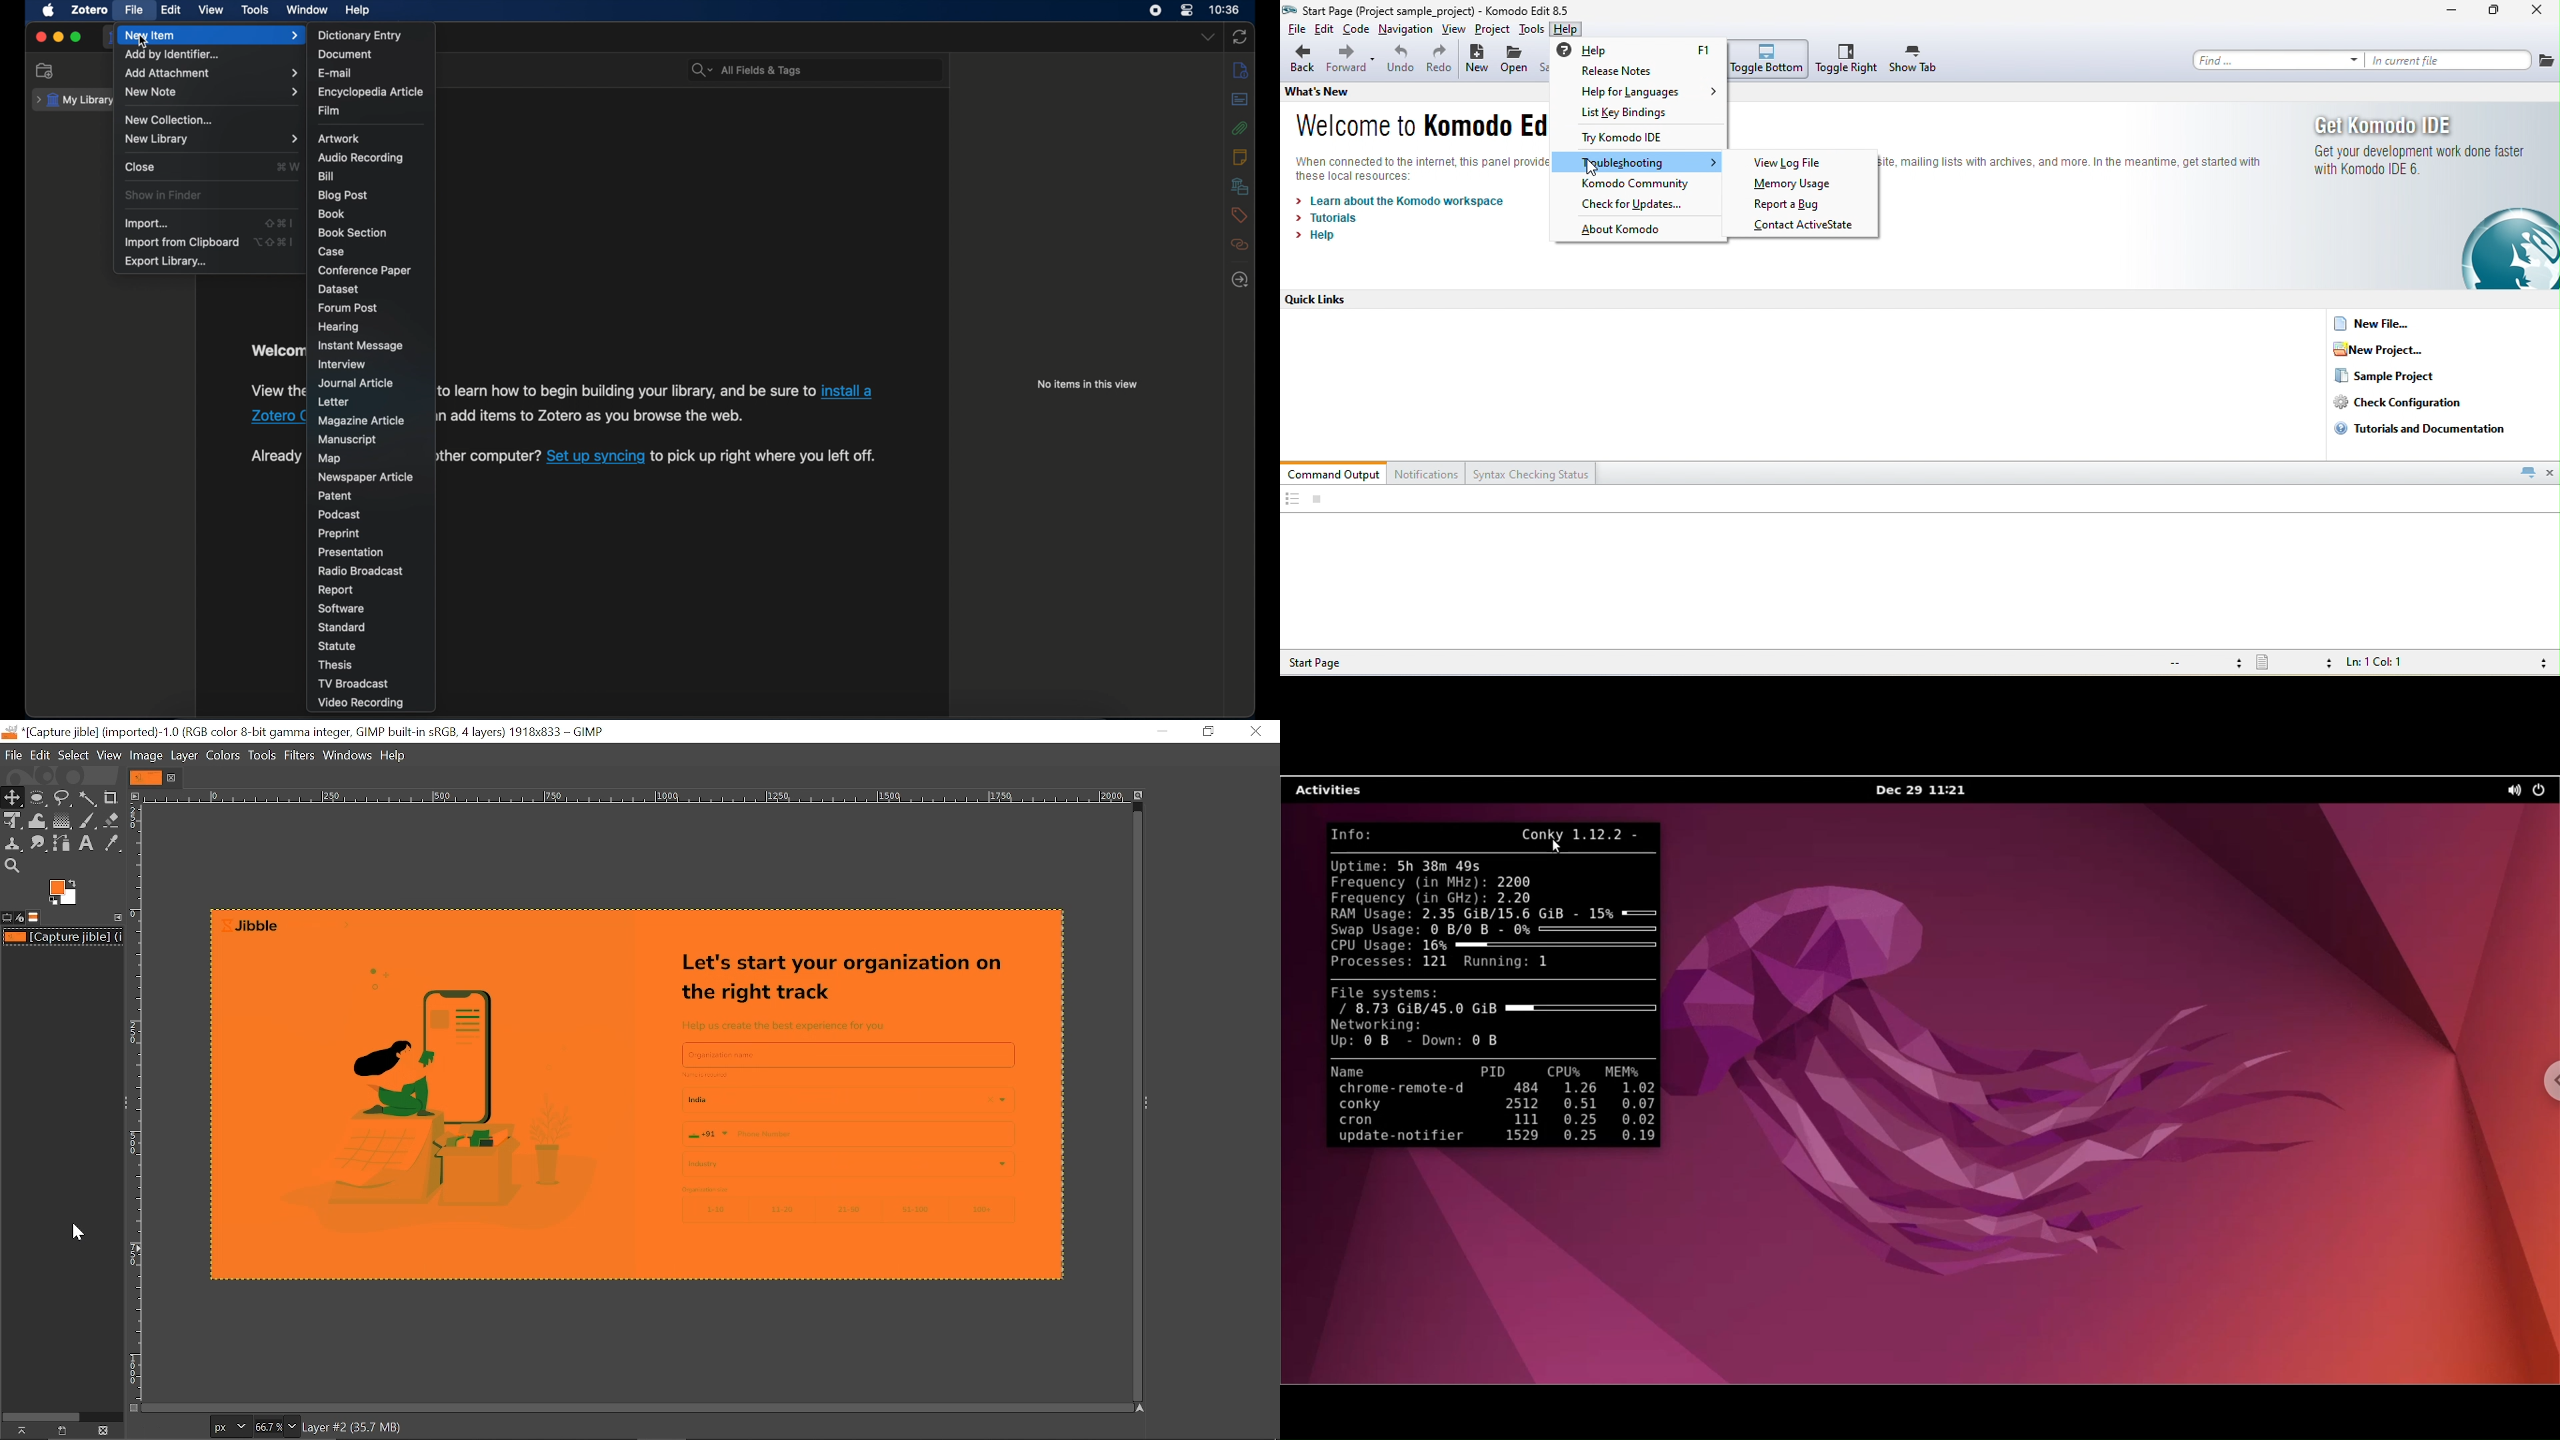 Image resolution: width=2576 pixels, height=1456 pixels. What do you see at coordinates (360, 35) in the screenshot?
I see `dictionary entry` at bounding box center [360, 35].